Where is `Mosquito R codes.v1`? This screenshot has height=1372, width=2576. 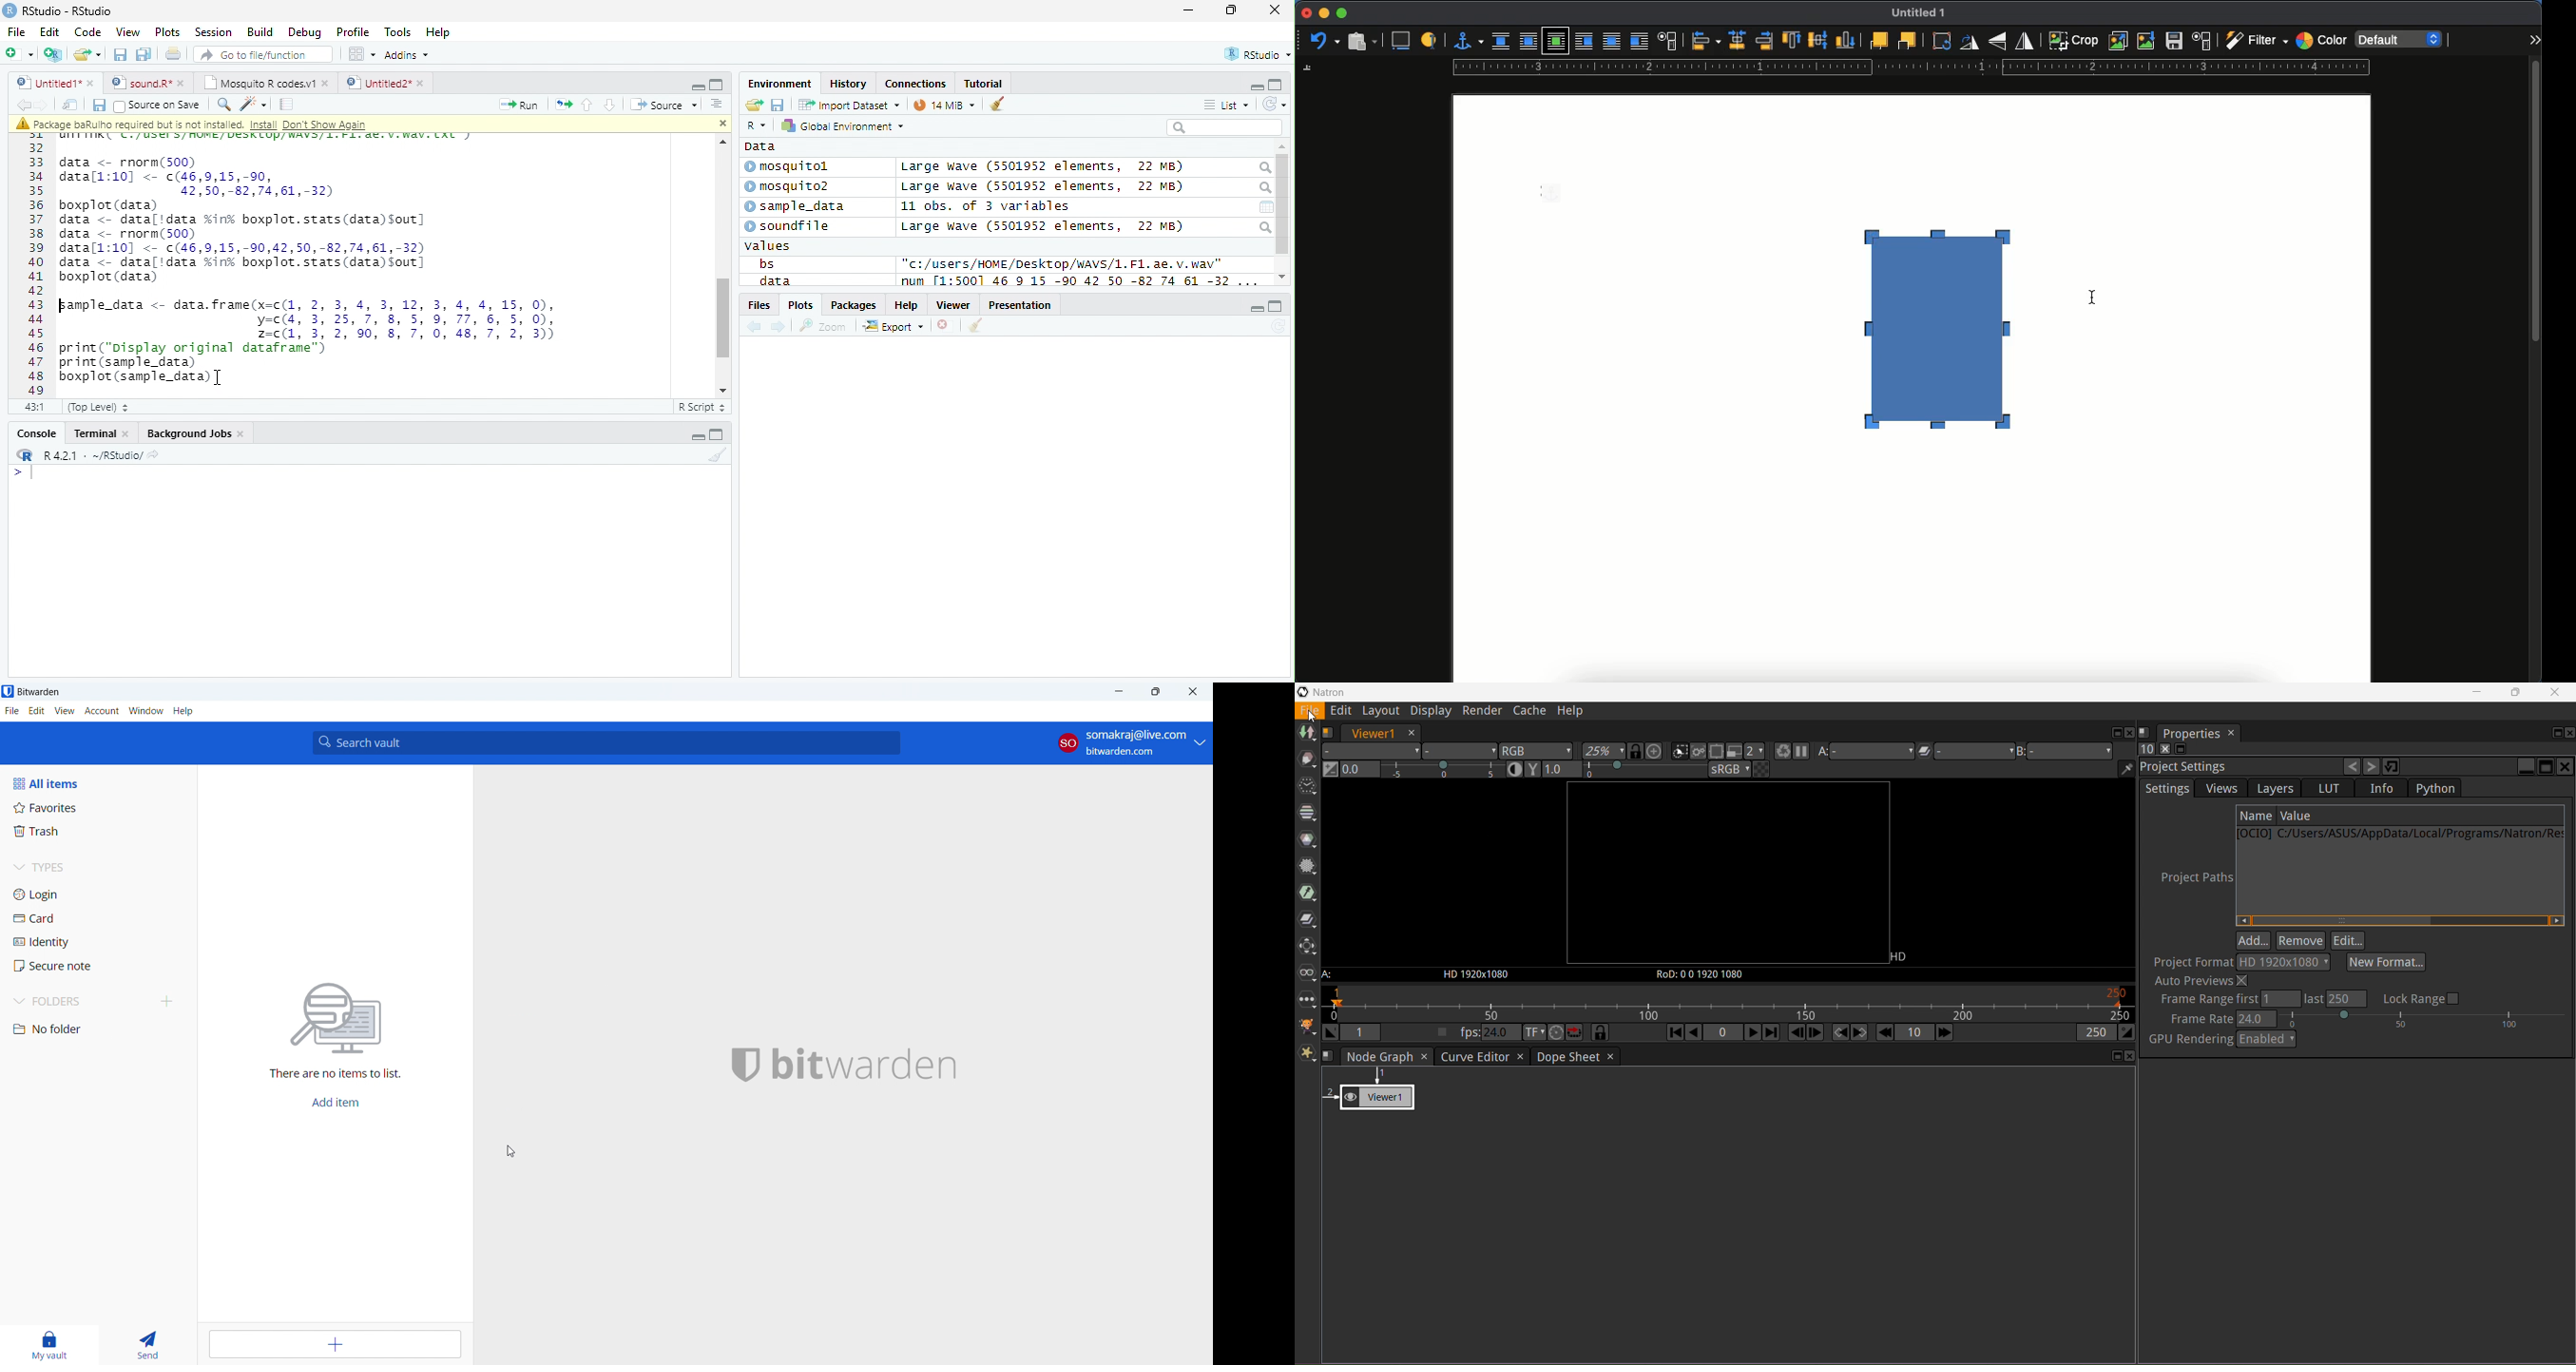 Mosquito R codes.v1 is located at coordinates (263, 82).